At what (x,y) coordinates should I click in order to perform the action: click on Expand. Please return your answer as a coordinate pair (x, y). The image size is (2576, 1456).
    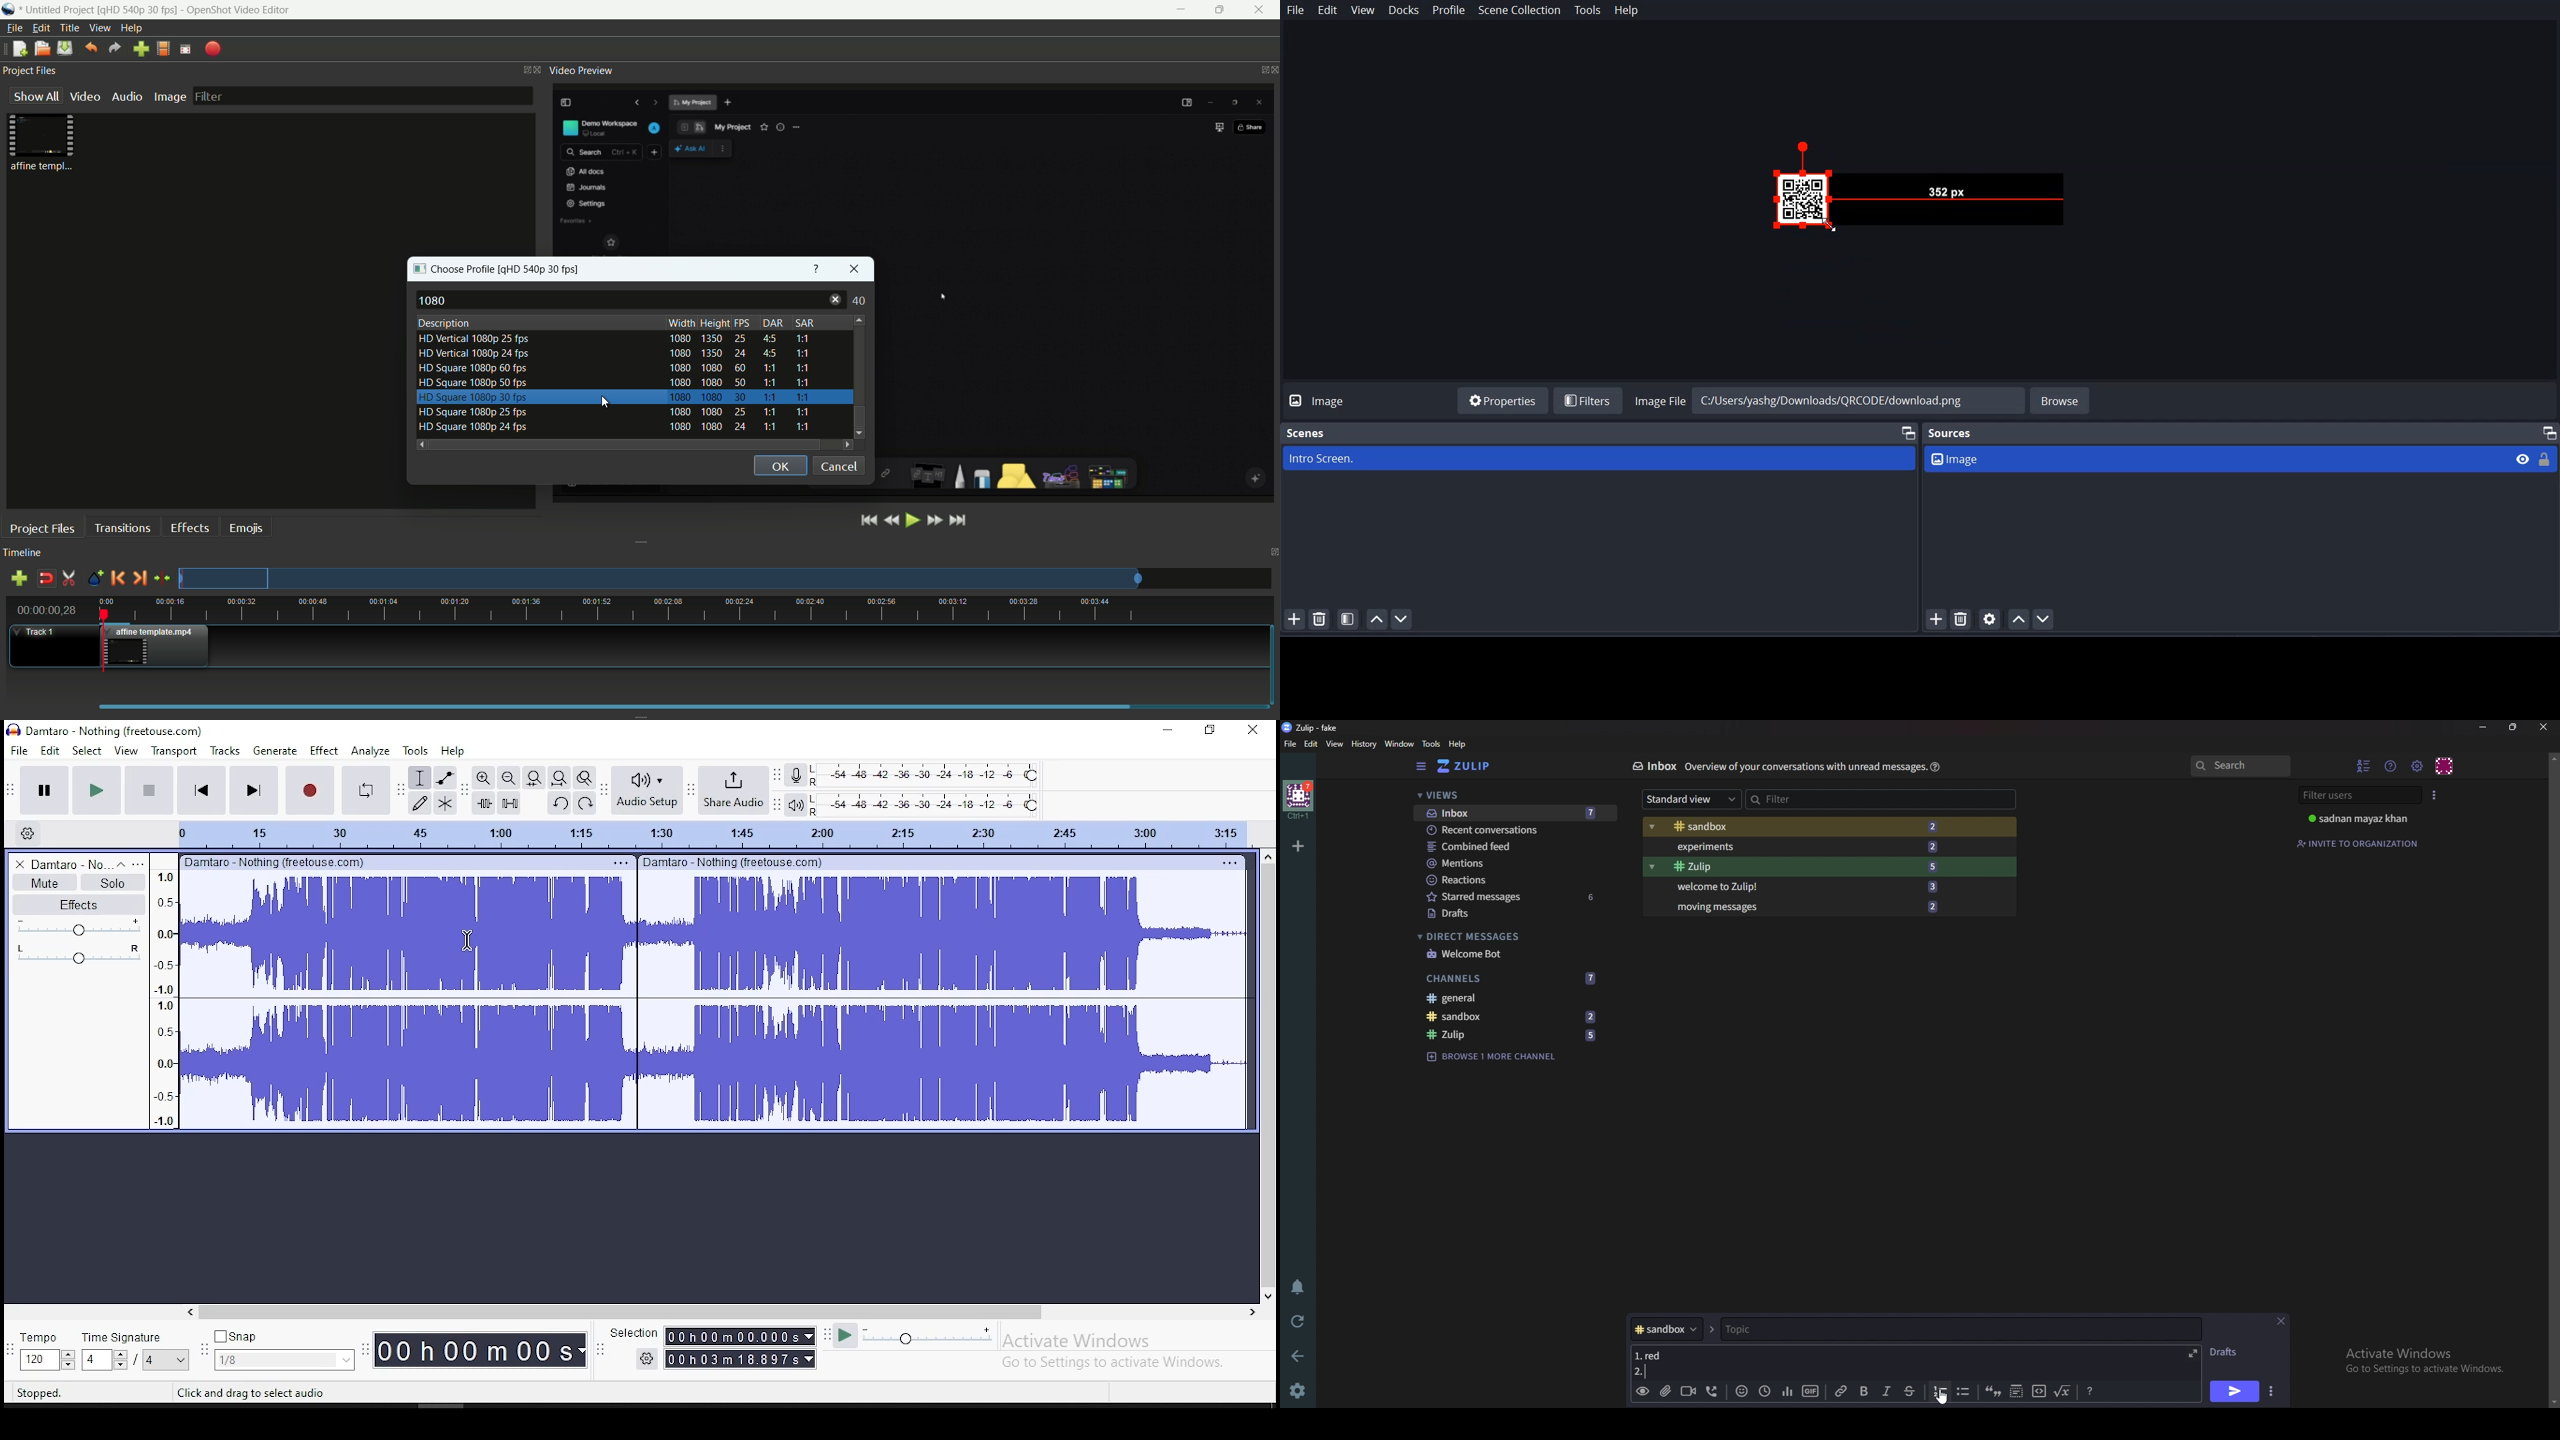
    Looking at the image, I should click on (2191, 1352).